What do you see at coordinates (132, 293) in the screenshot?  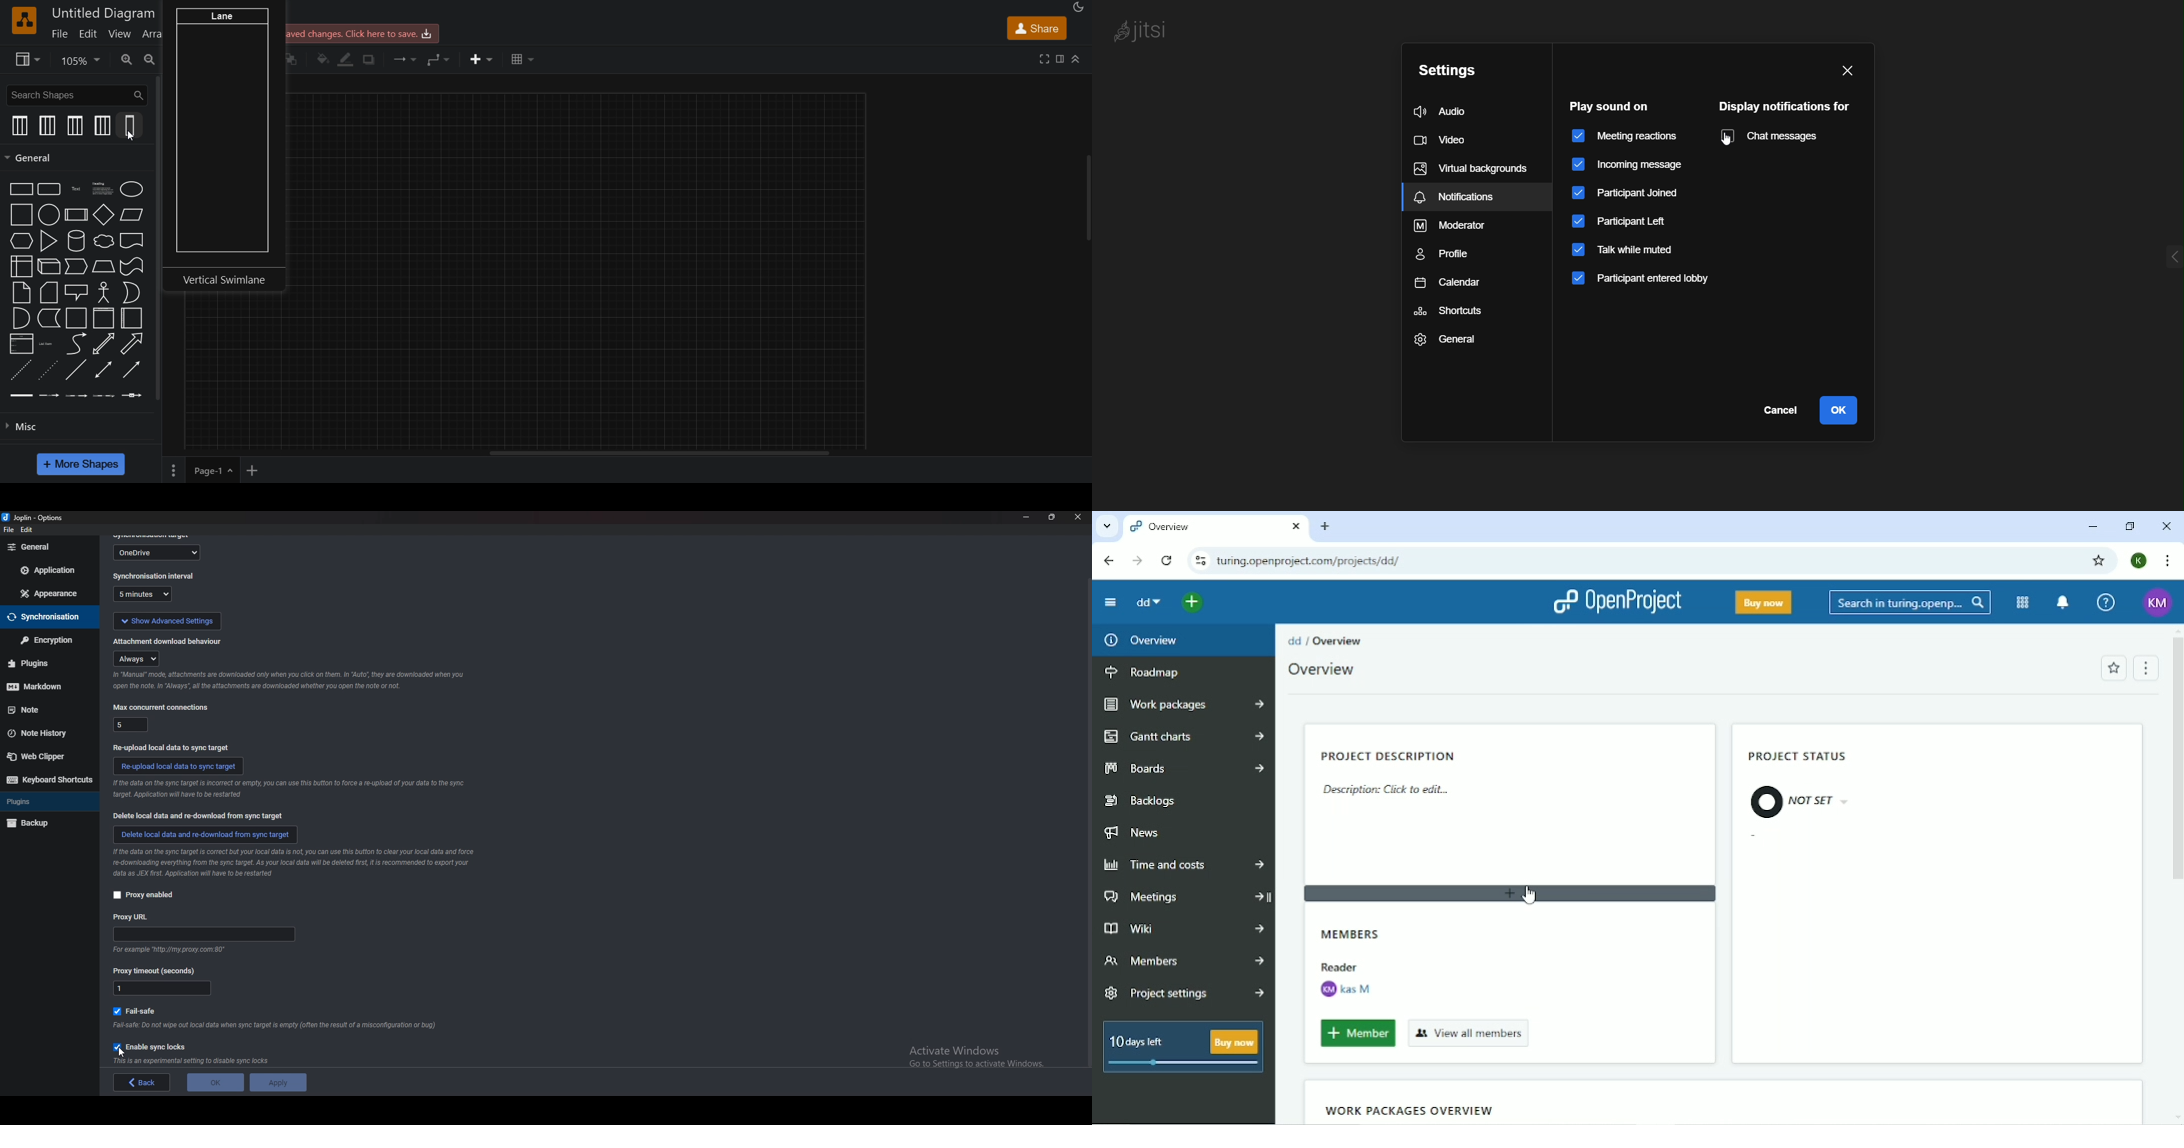 I see `or` at bounding box center [132, 293].